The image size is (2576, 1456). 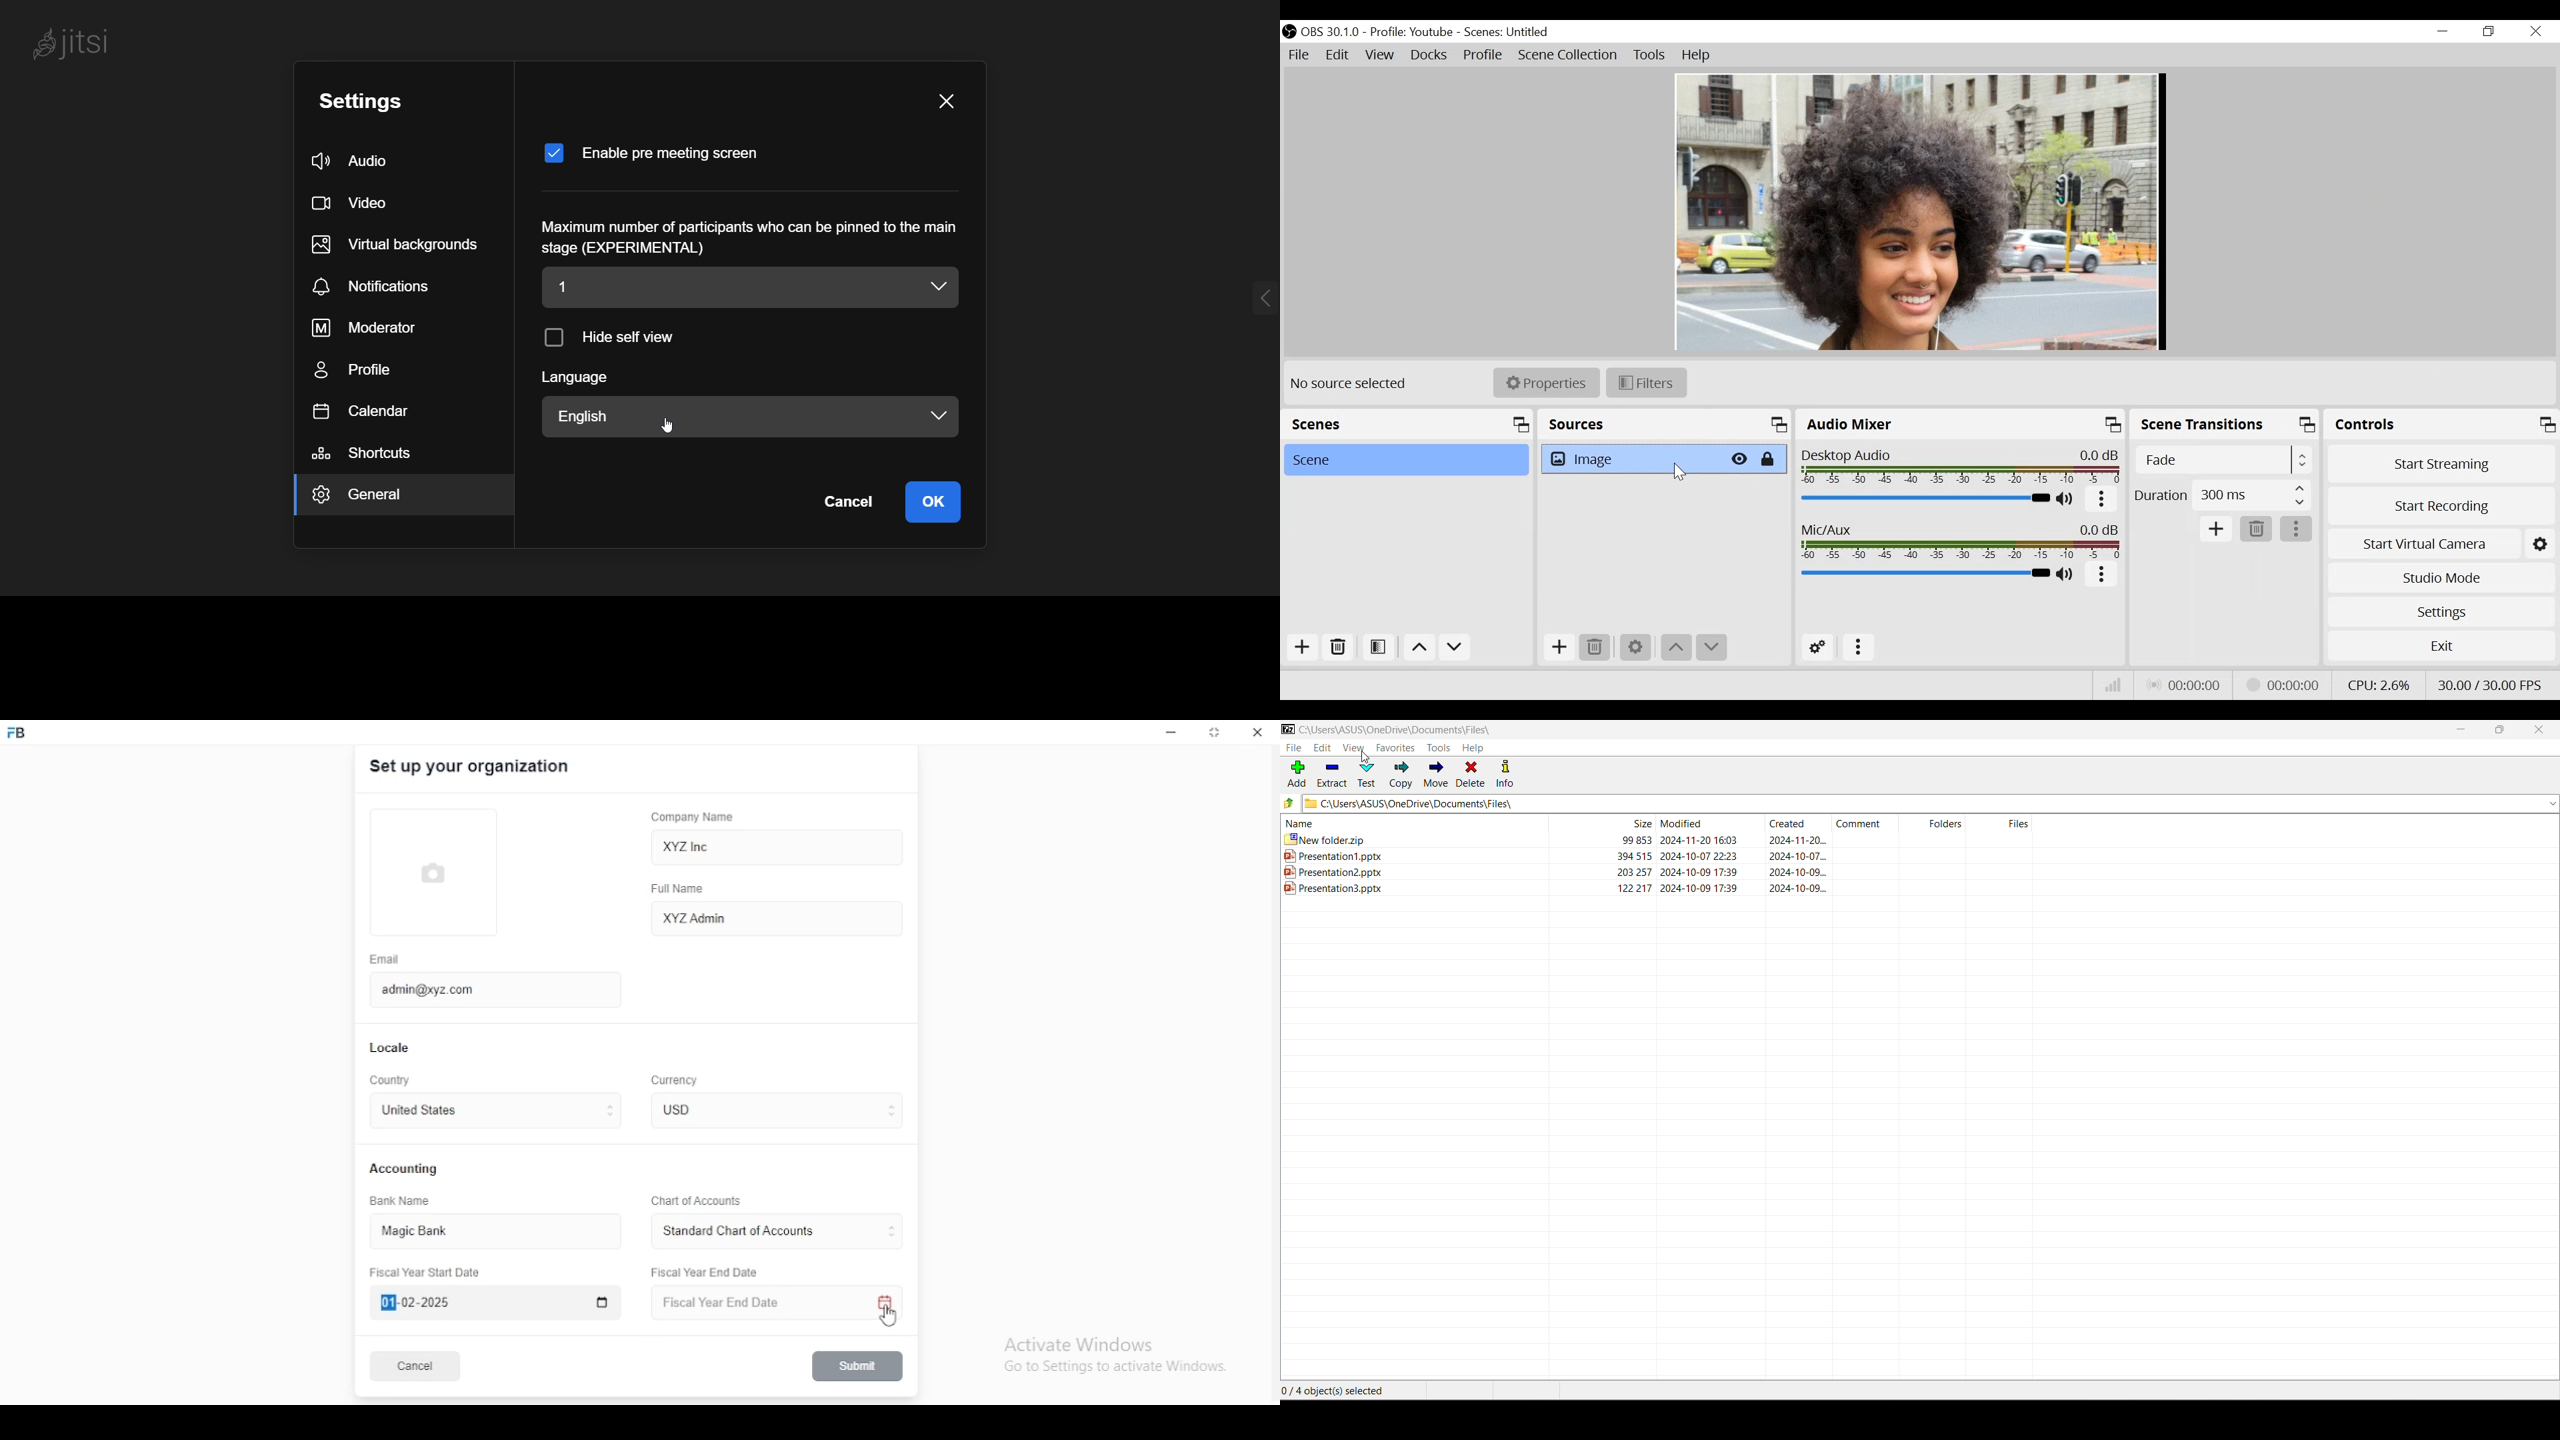 What do you see at coordinates (689, 1110) in the screenshot?
I see `currency` at bounding box center [689, 1110].